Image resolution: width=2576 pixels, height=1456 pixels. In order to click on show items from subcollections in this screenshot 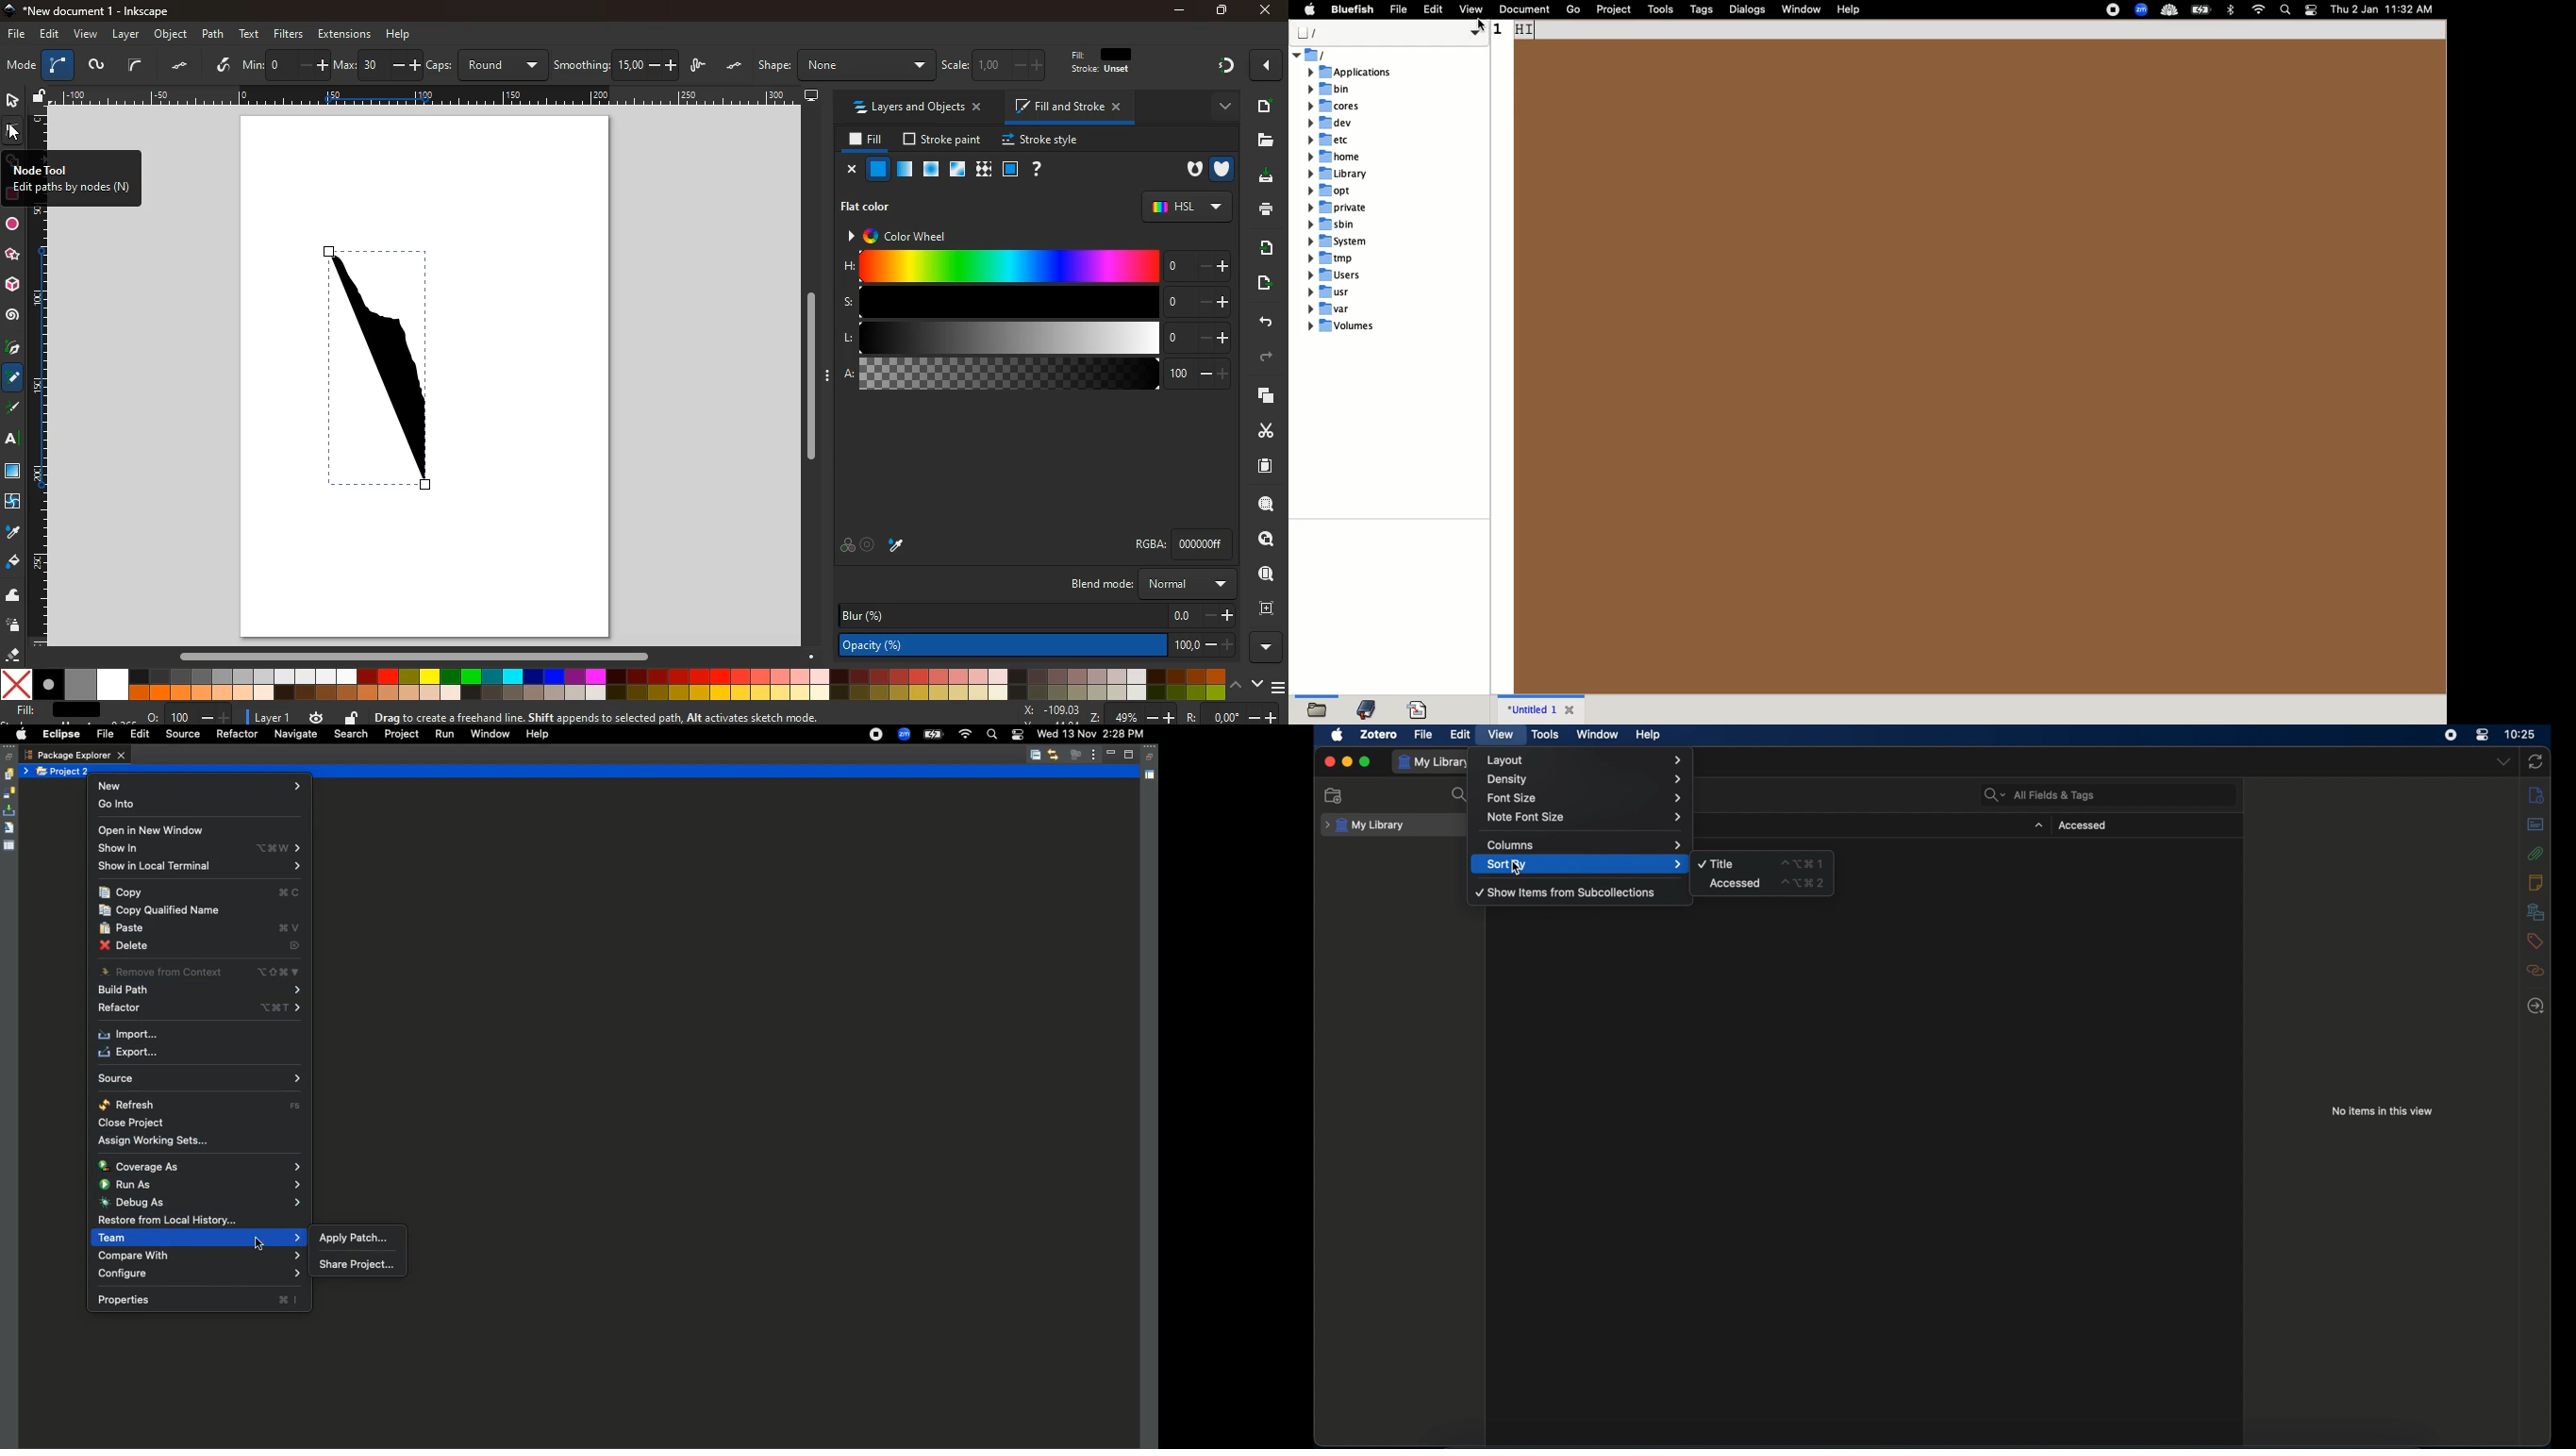, I will do `click(1565, 893)`.